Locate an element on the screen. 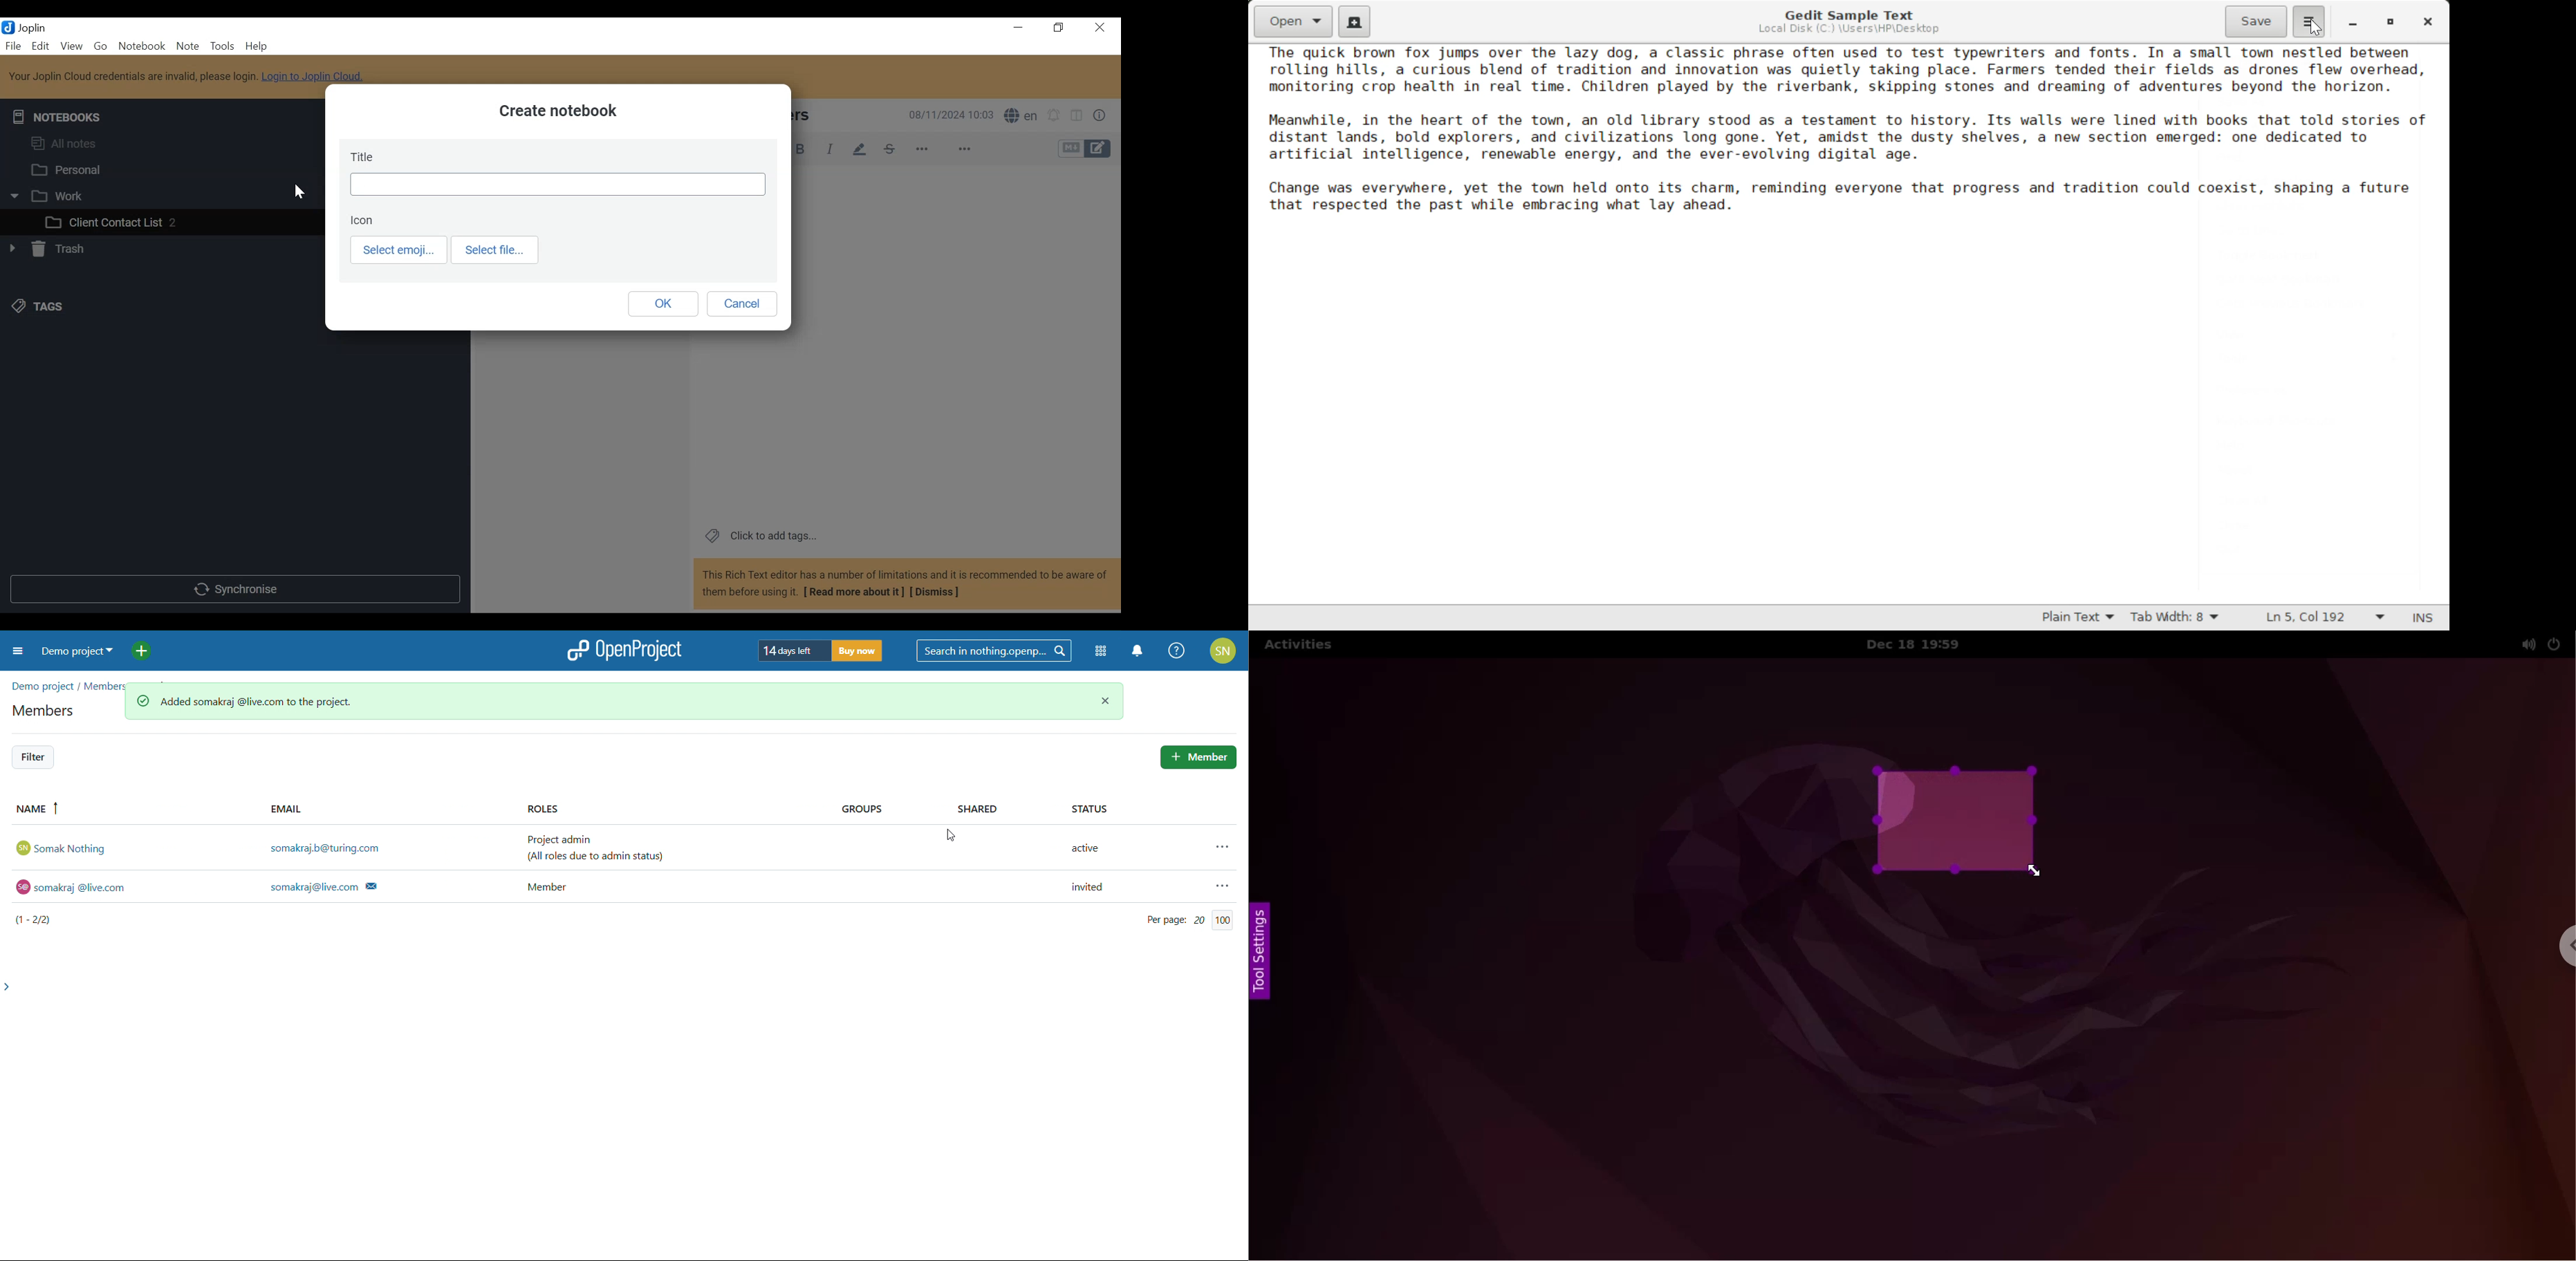  minimize is located at coordinates (1018, 28).